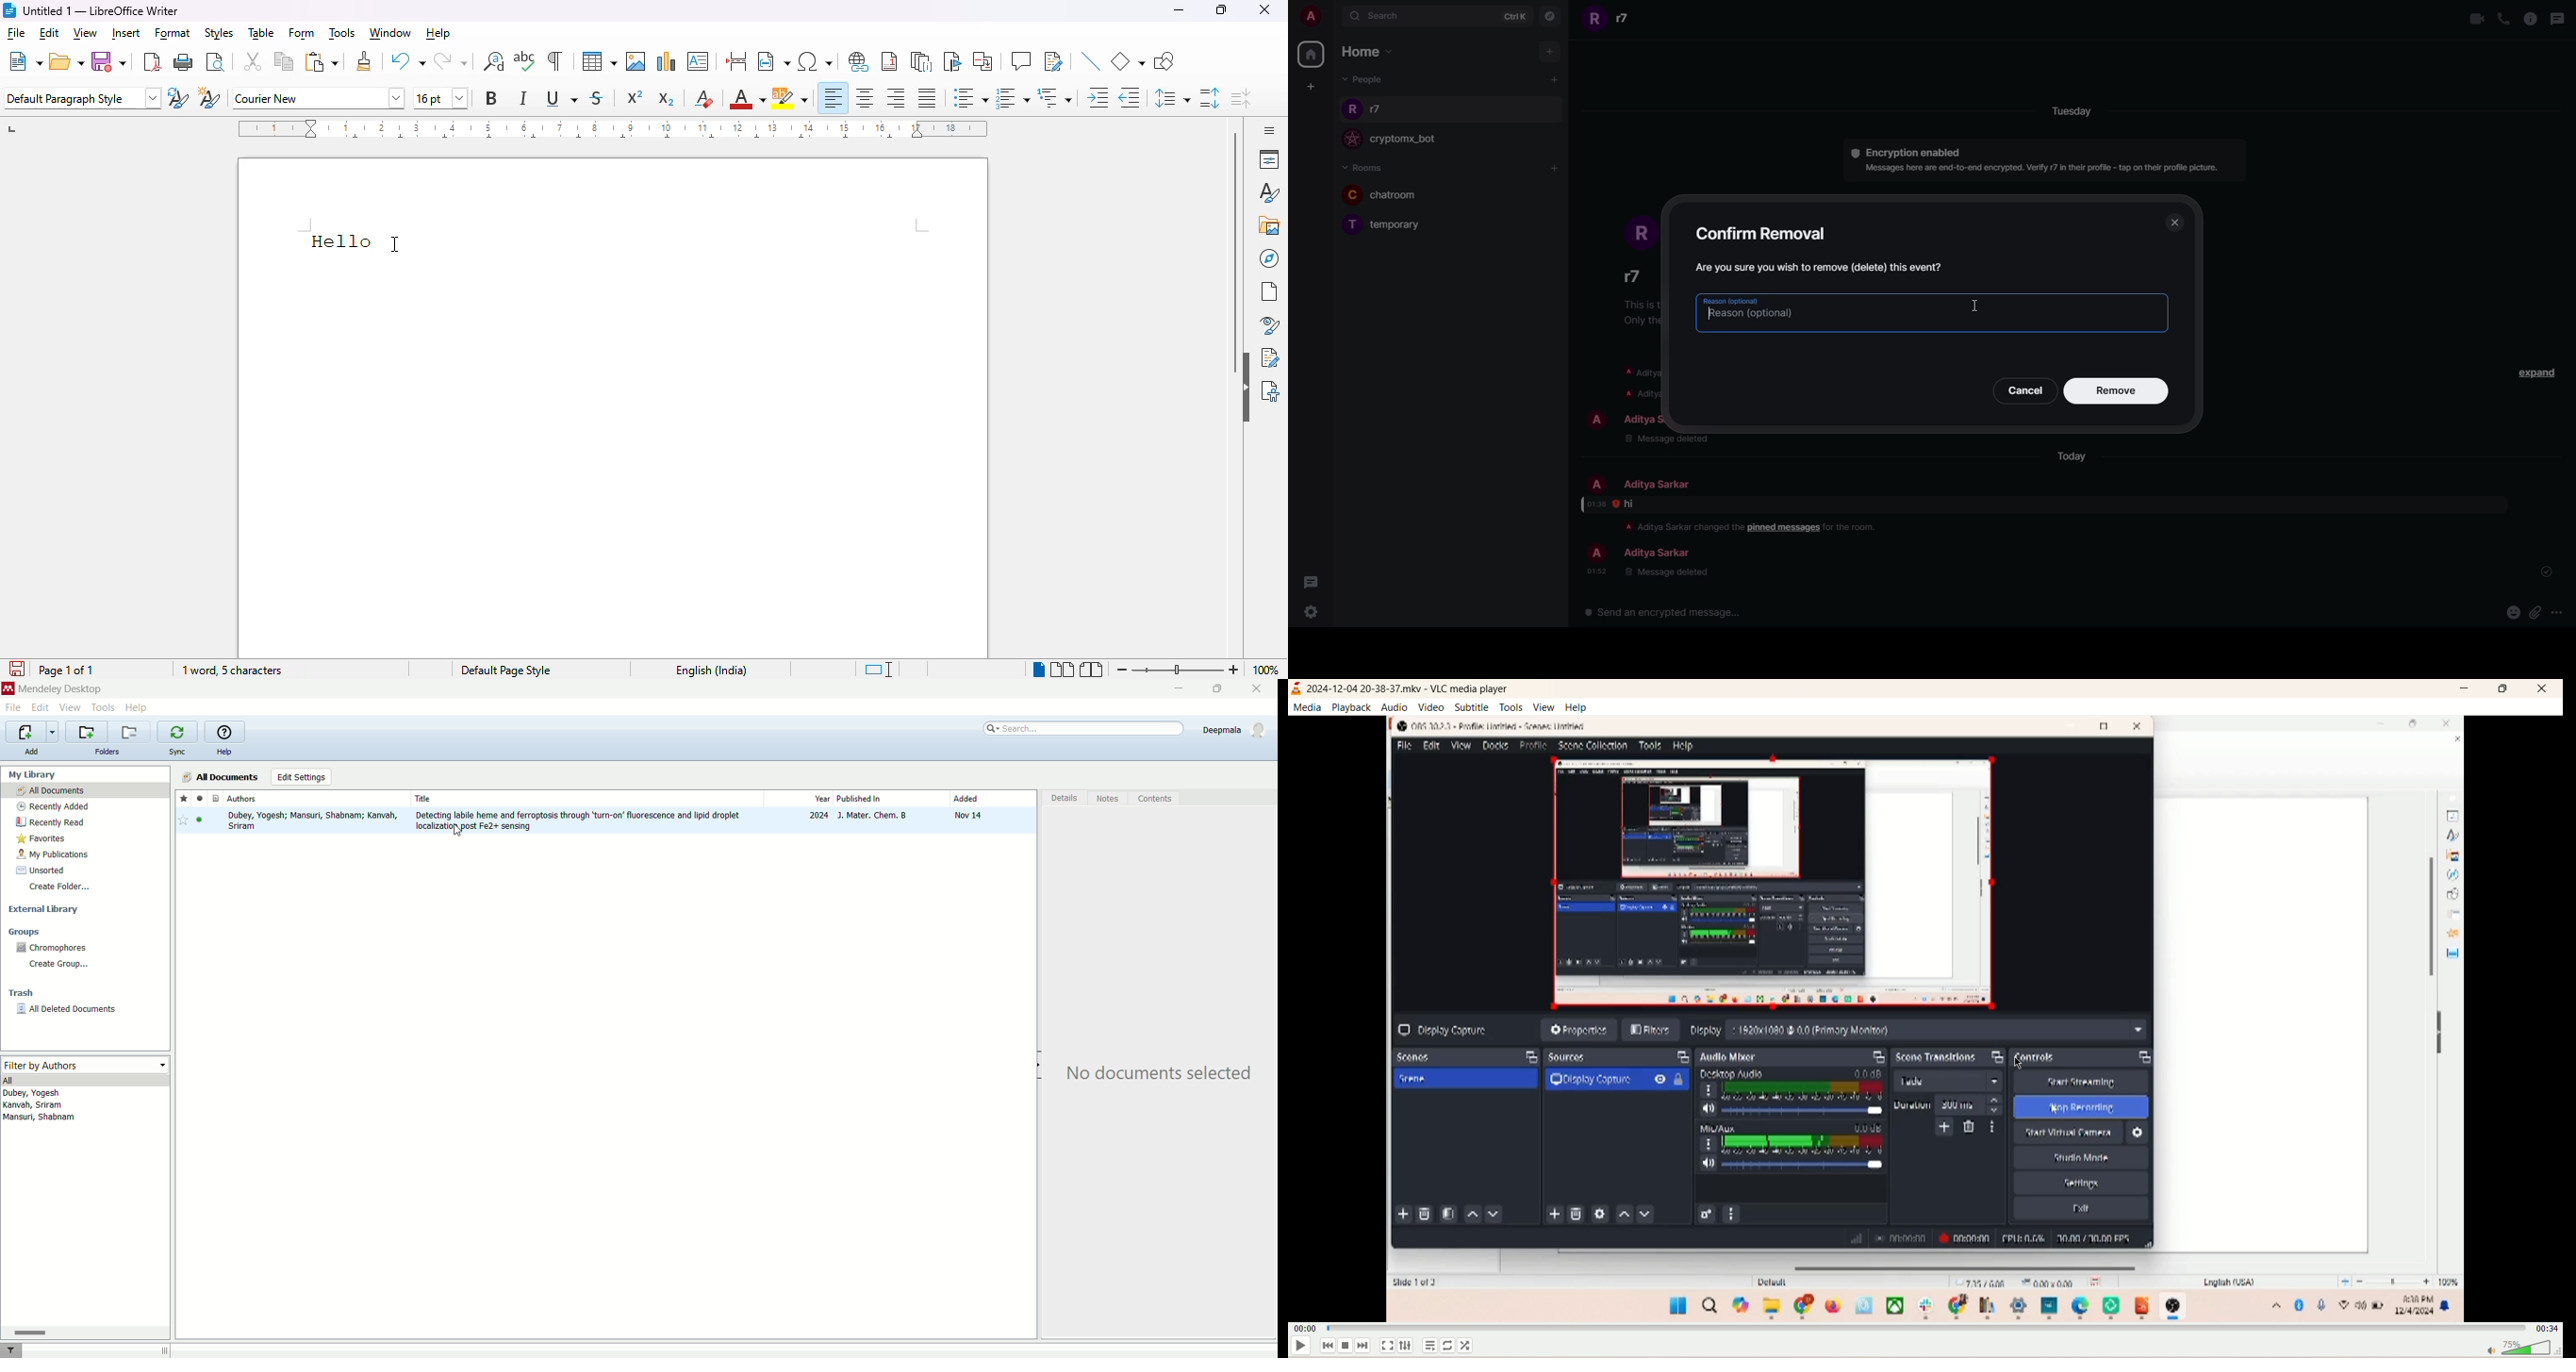 This screenshot has width=2576, height=1372. Describe the element at coordinates (8, 10) in the screenshot. I see `Logo` at that location.